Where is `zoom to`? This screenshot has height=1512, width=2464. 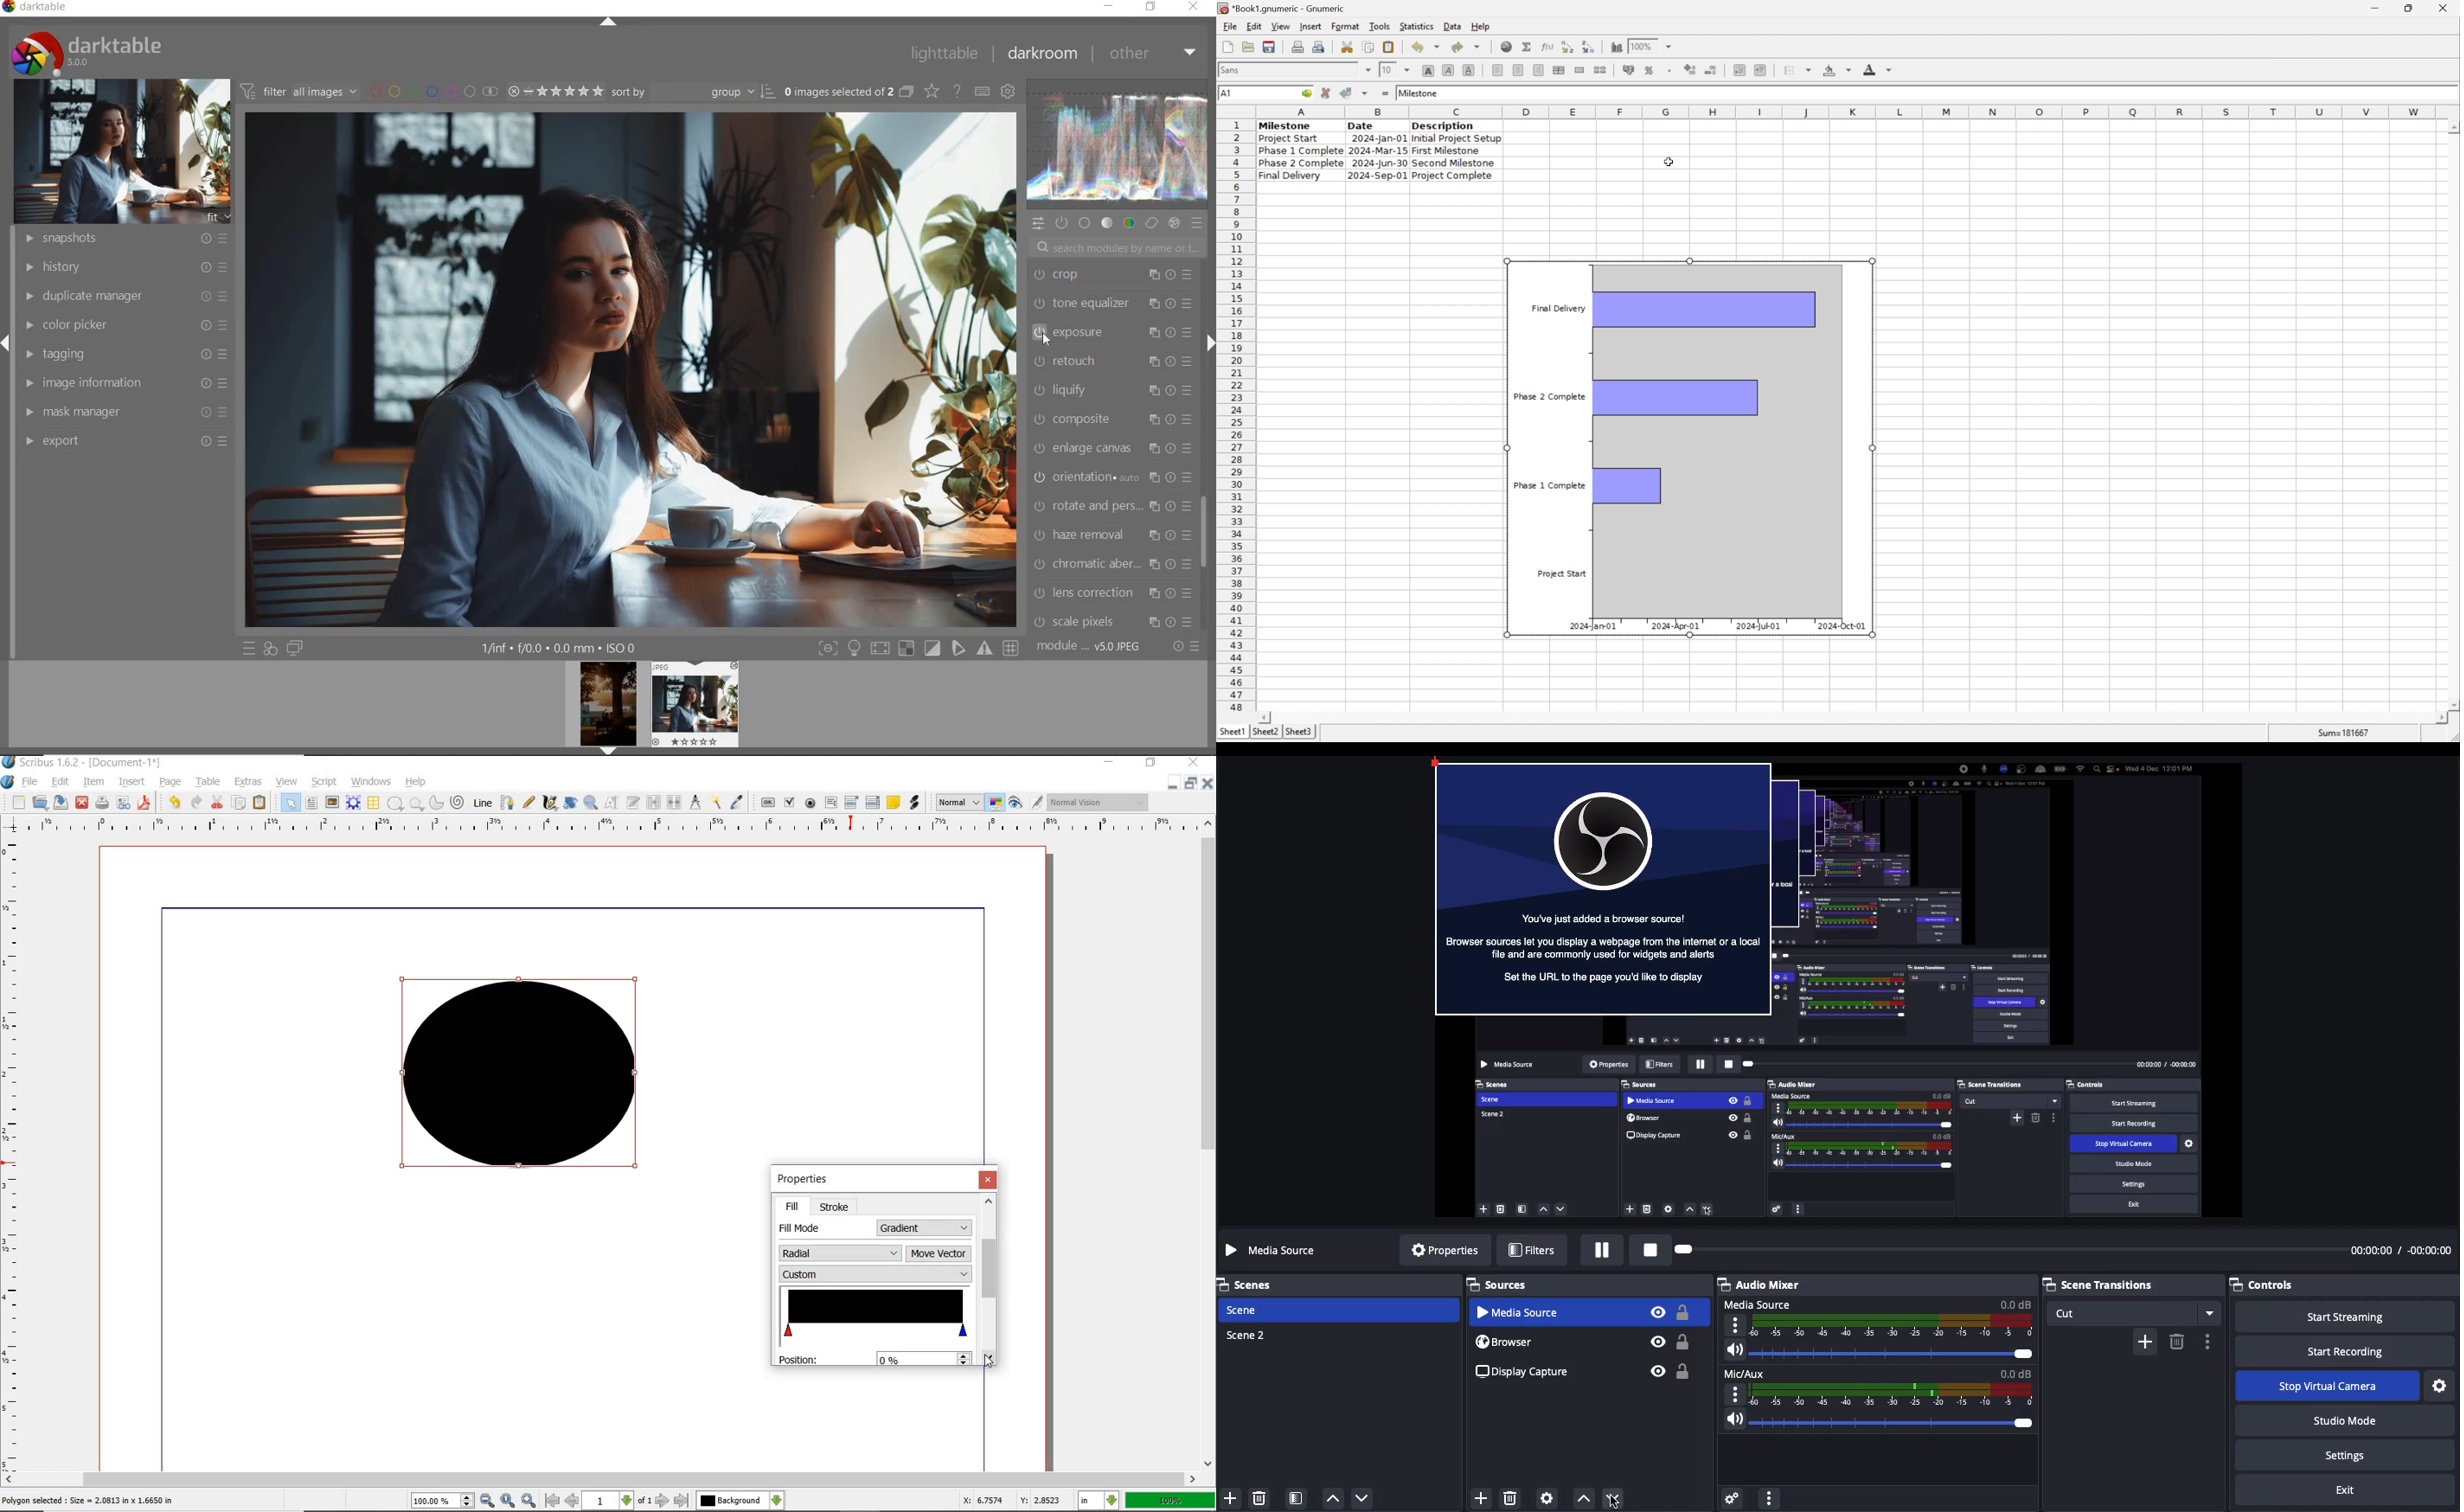
zoom to is located at coordinates (509, 1500).